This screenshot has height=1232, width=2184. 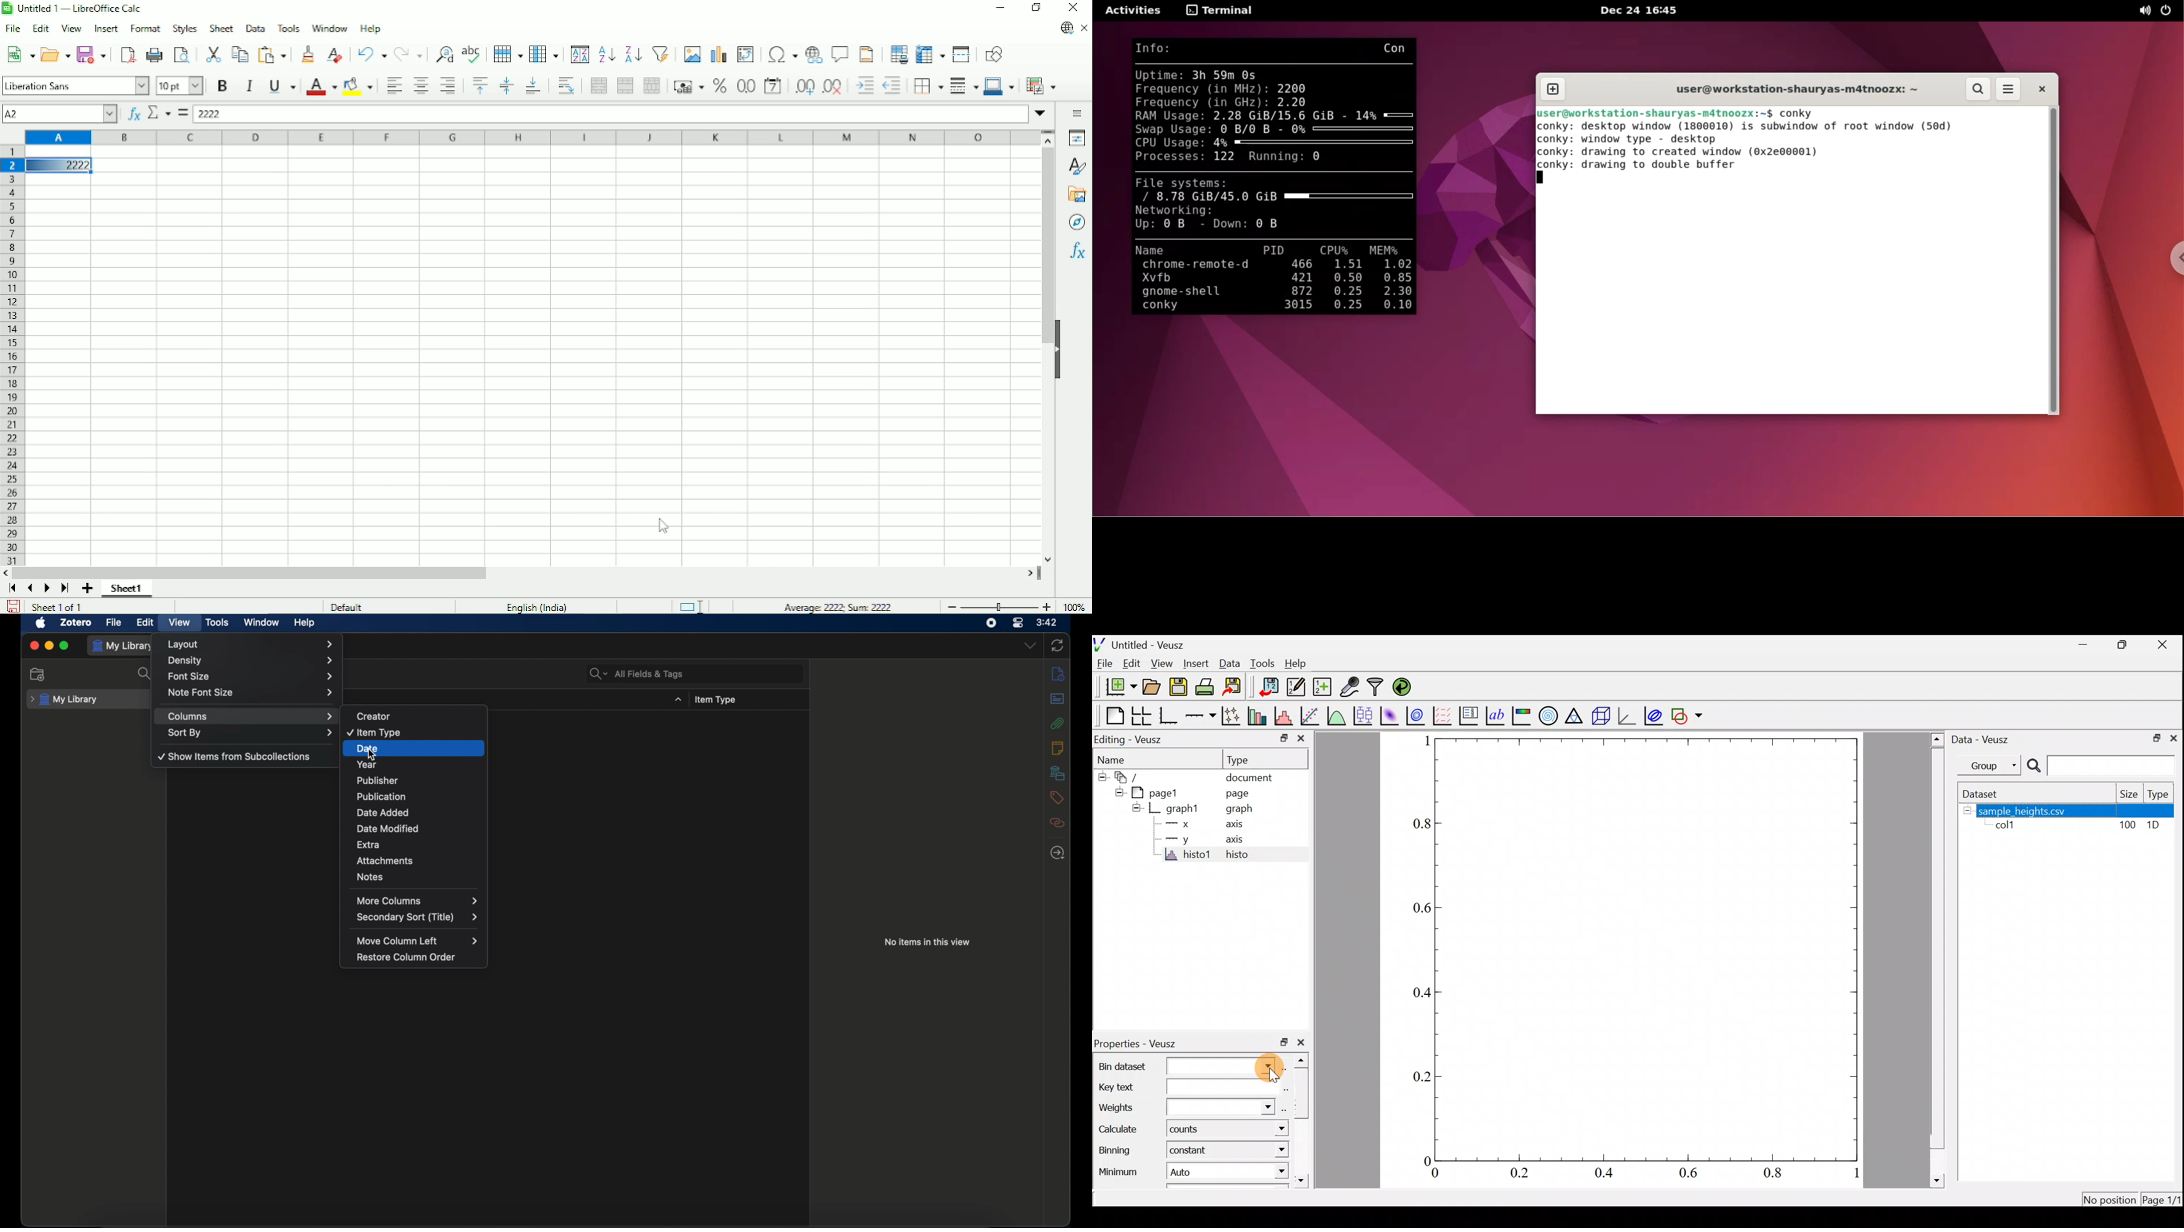 What do you see at coordinates (212, 54) in the screenshot?
I see `Cut` at bounding box center [212, 54].